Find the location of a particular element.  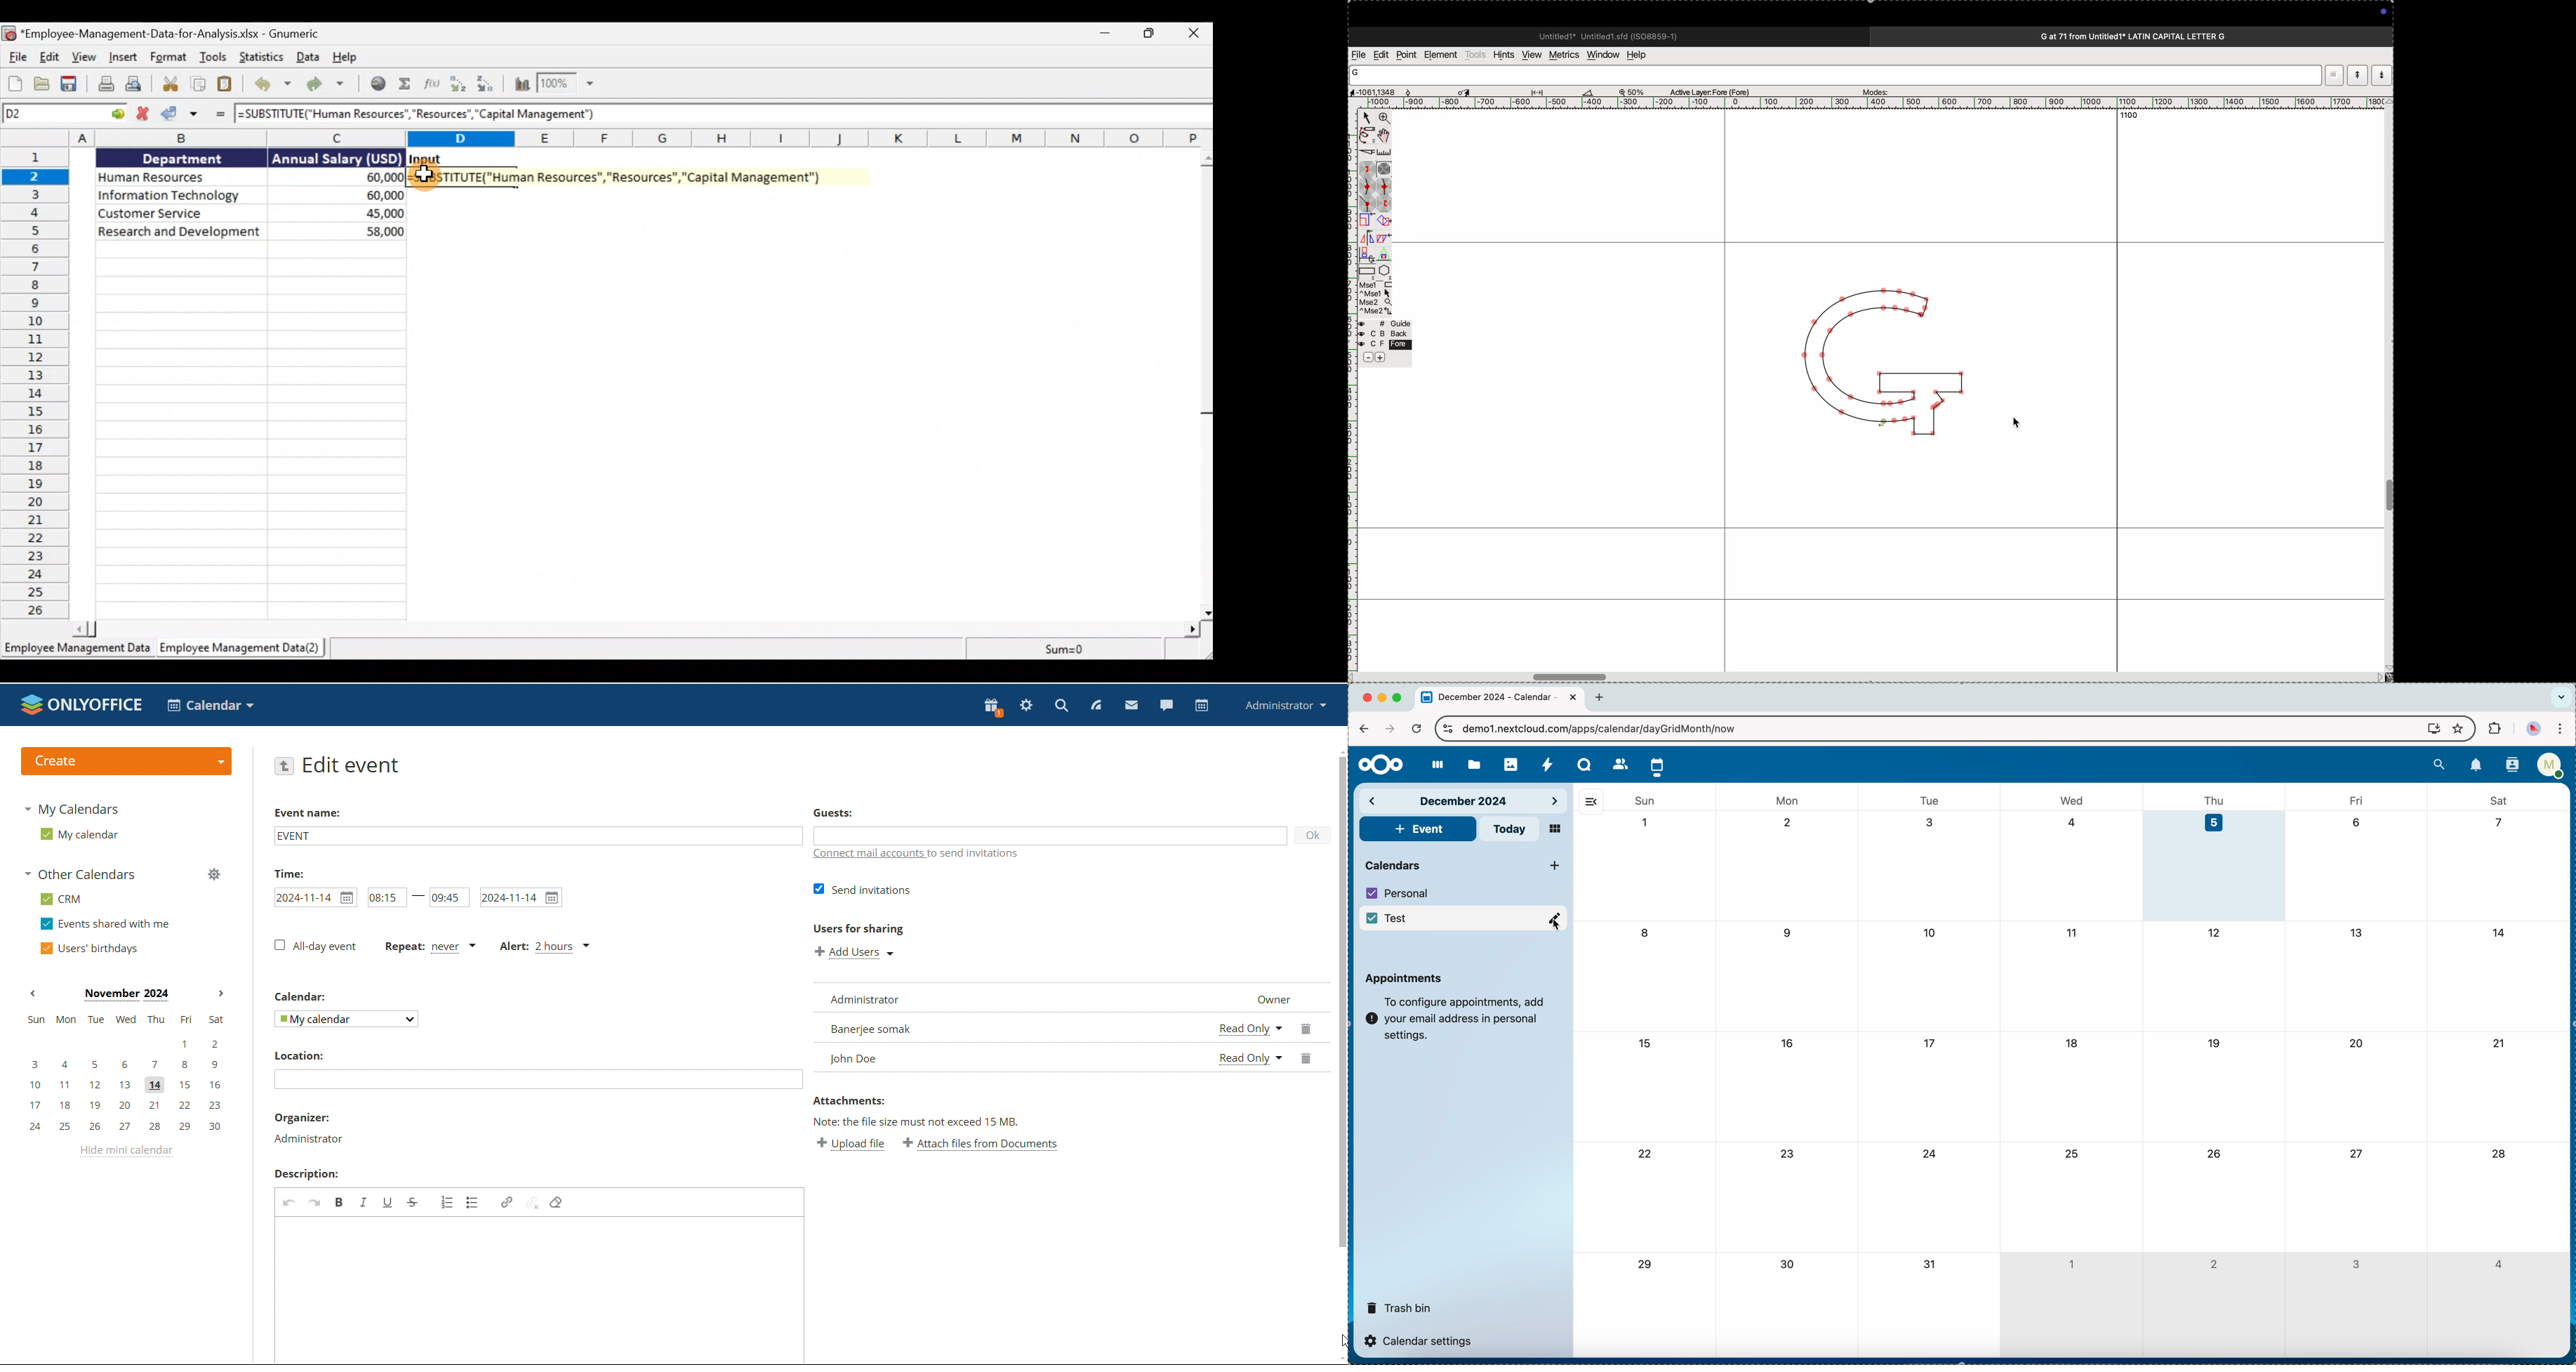

cordinates is located at coordinates (1378, 91).